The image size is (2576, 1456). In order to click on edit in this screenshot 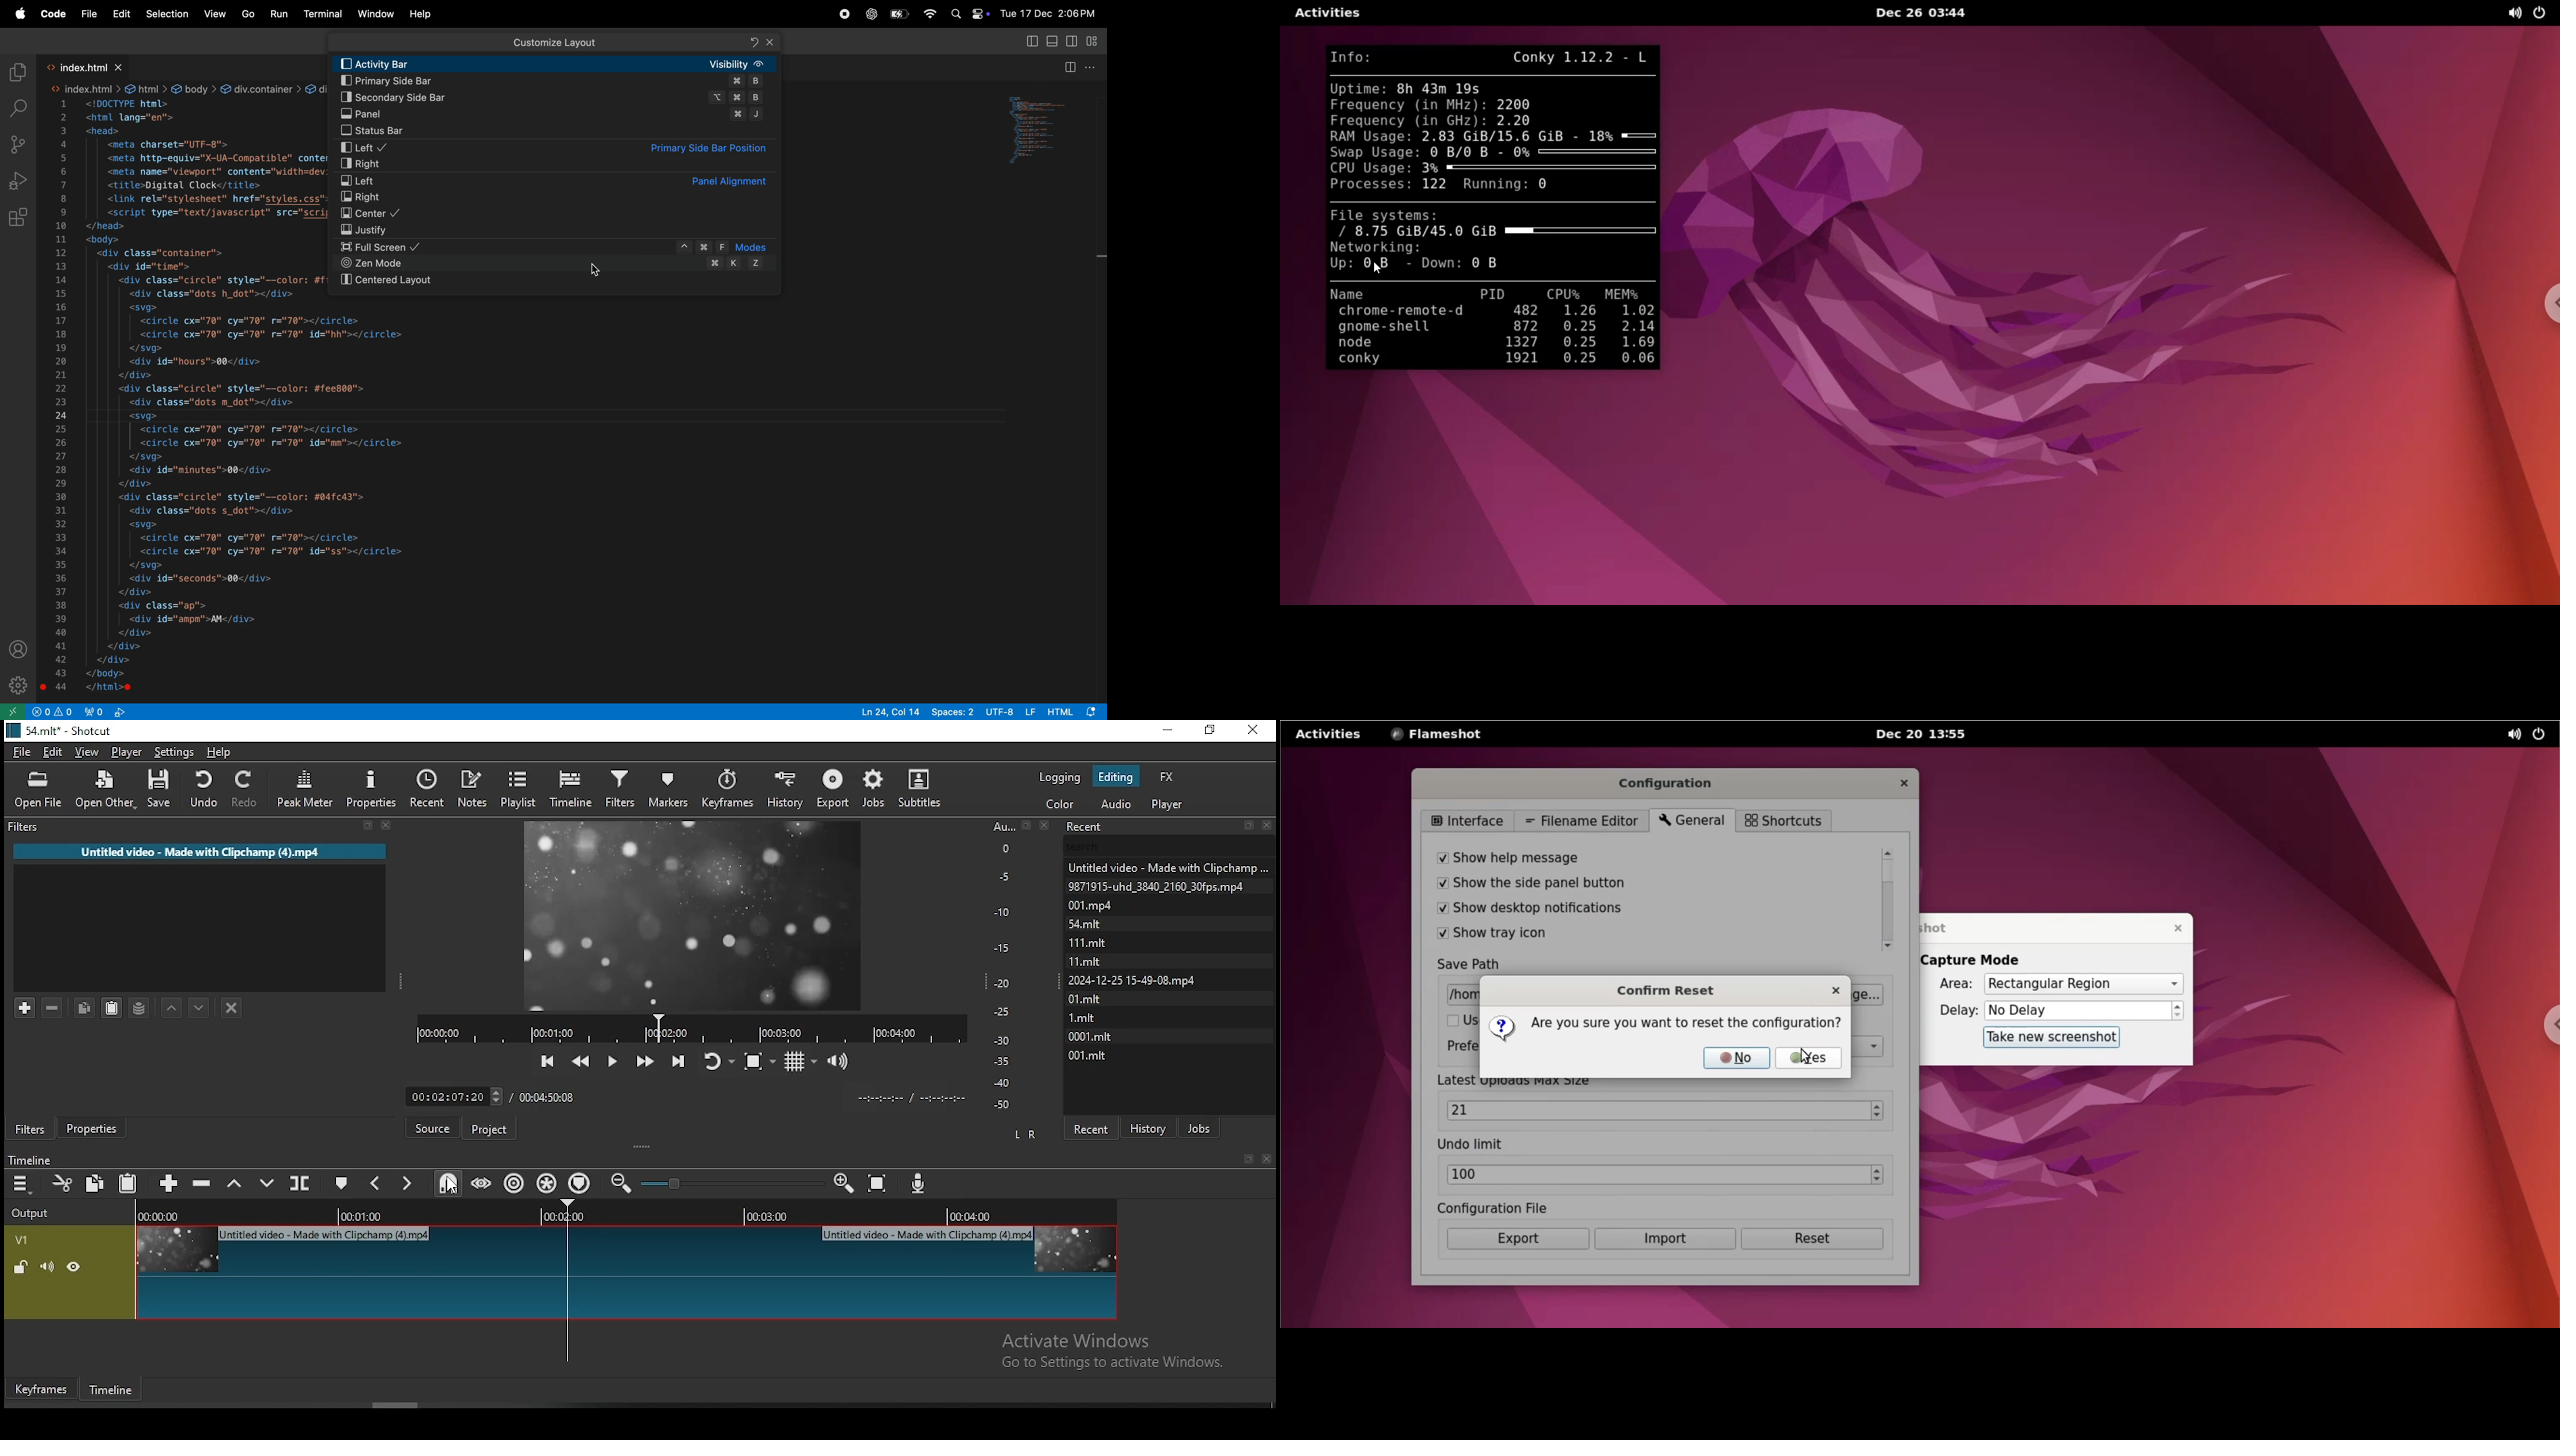, I will do `click(51, 752)`.